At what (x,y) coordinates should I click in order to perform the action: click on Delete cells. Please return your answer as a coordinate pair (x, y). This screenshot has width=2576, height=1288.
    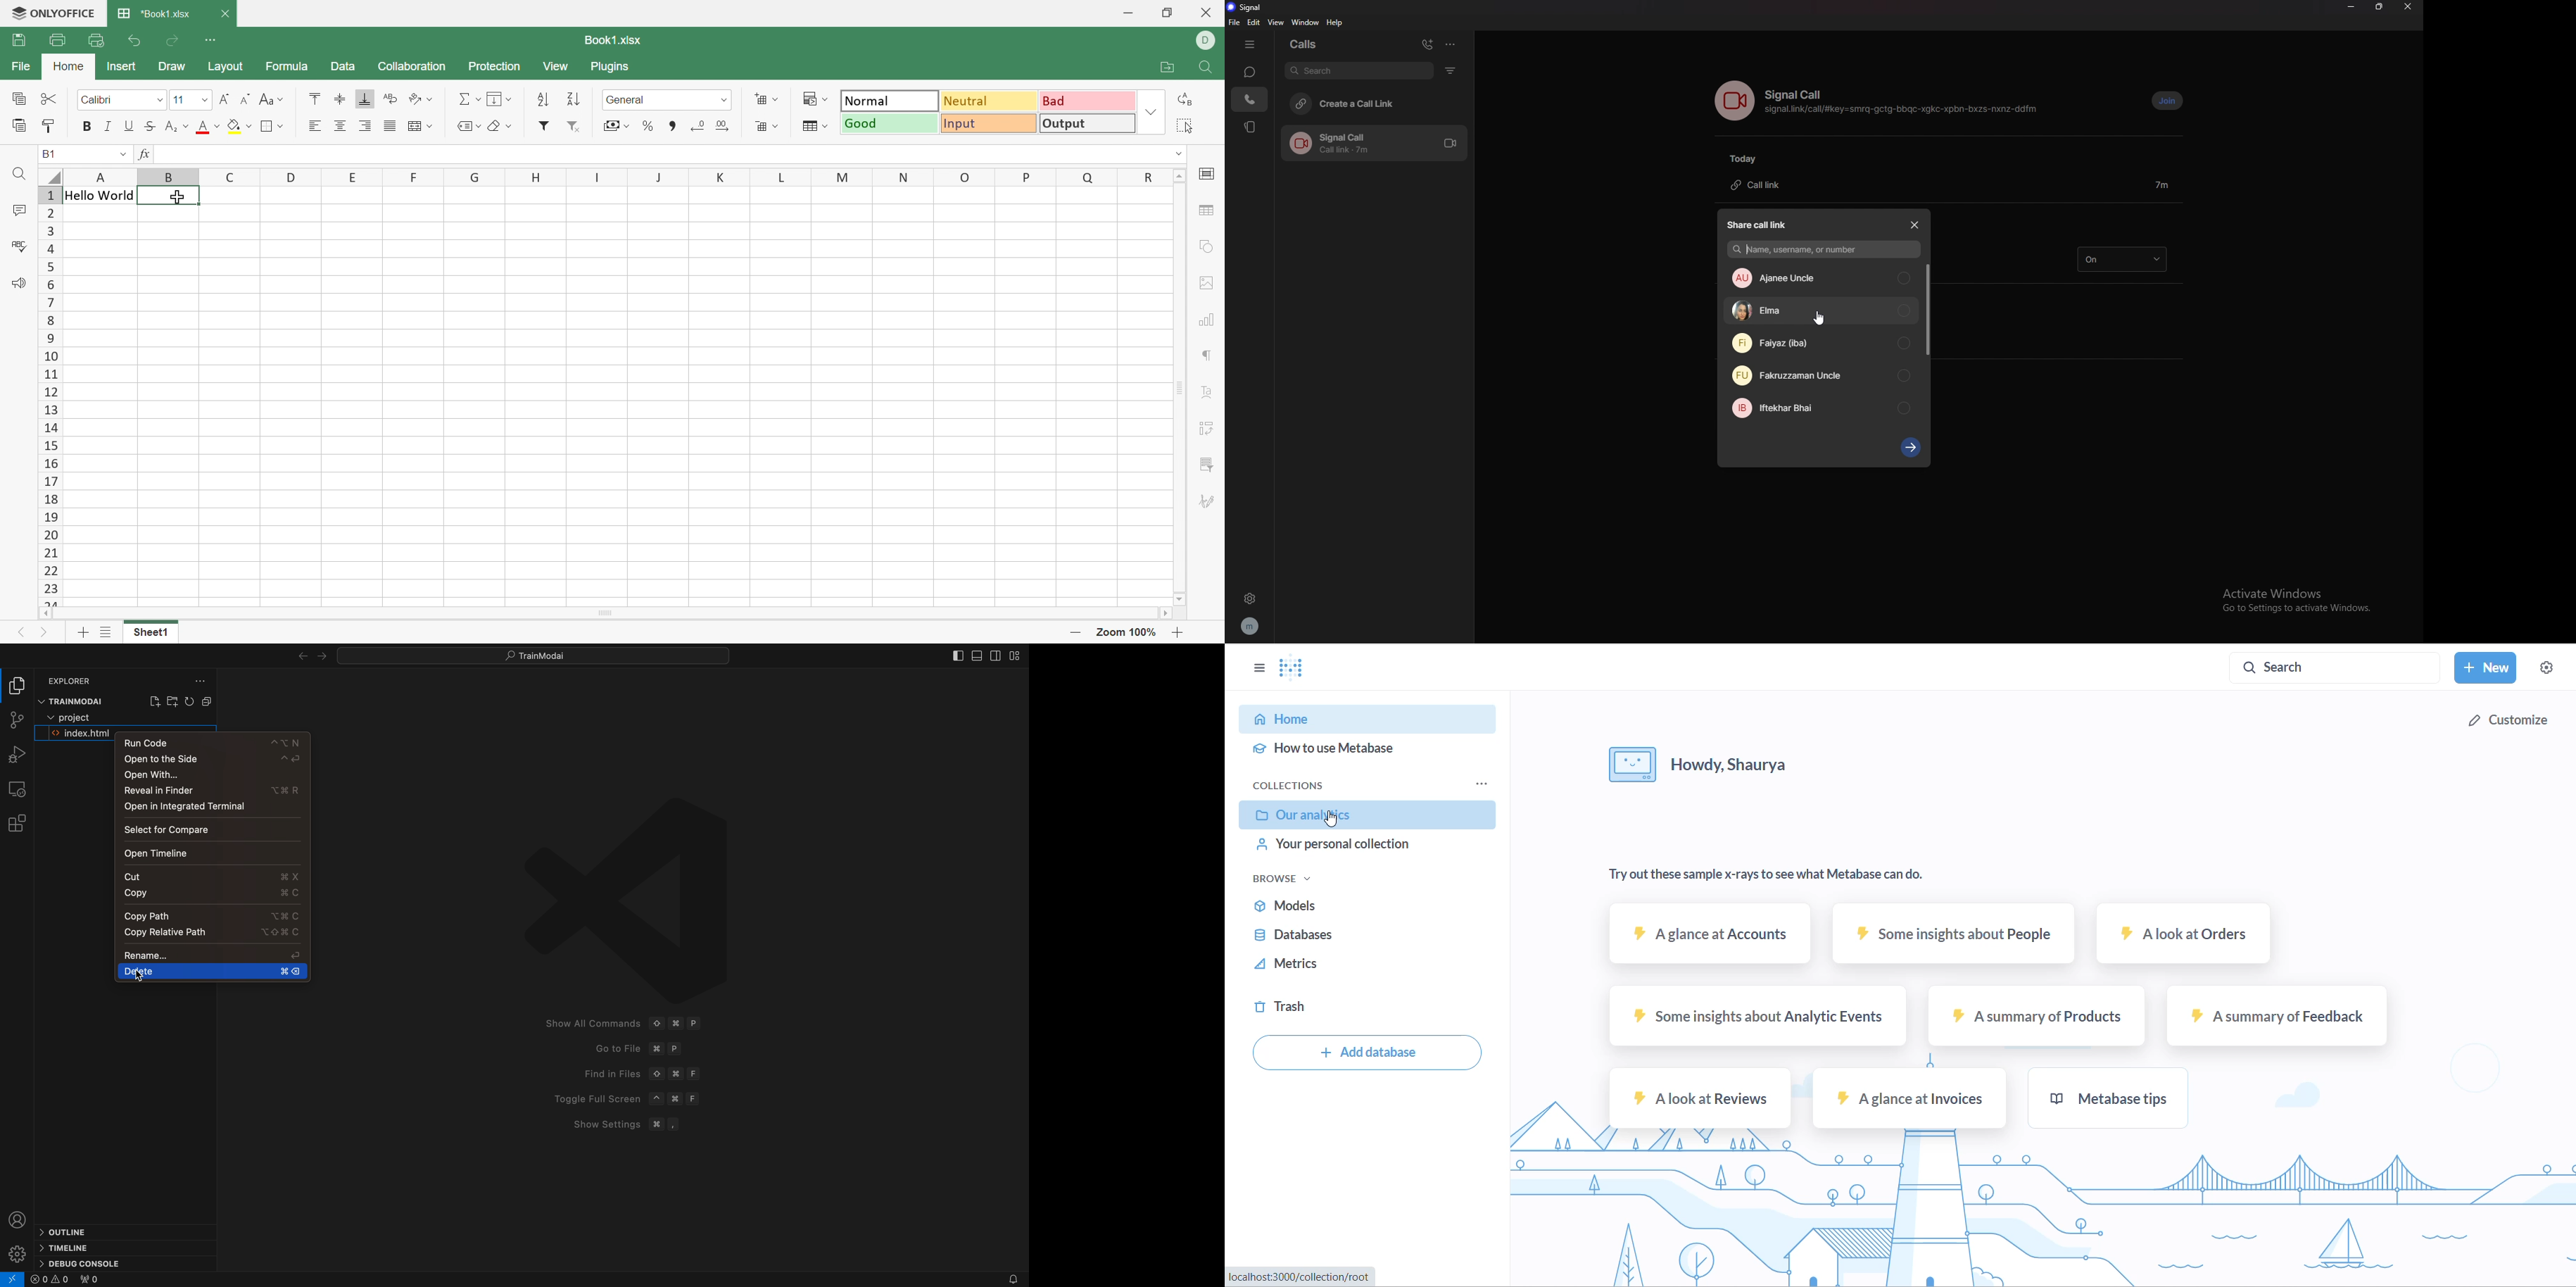
    Looking at the image, I should click on (768, 126).